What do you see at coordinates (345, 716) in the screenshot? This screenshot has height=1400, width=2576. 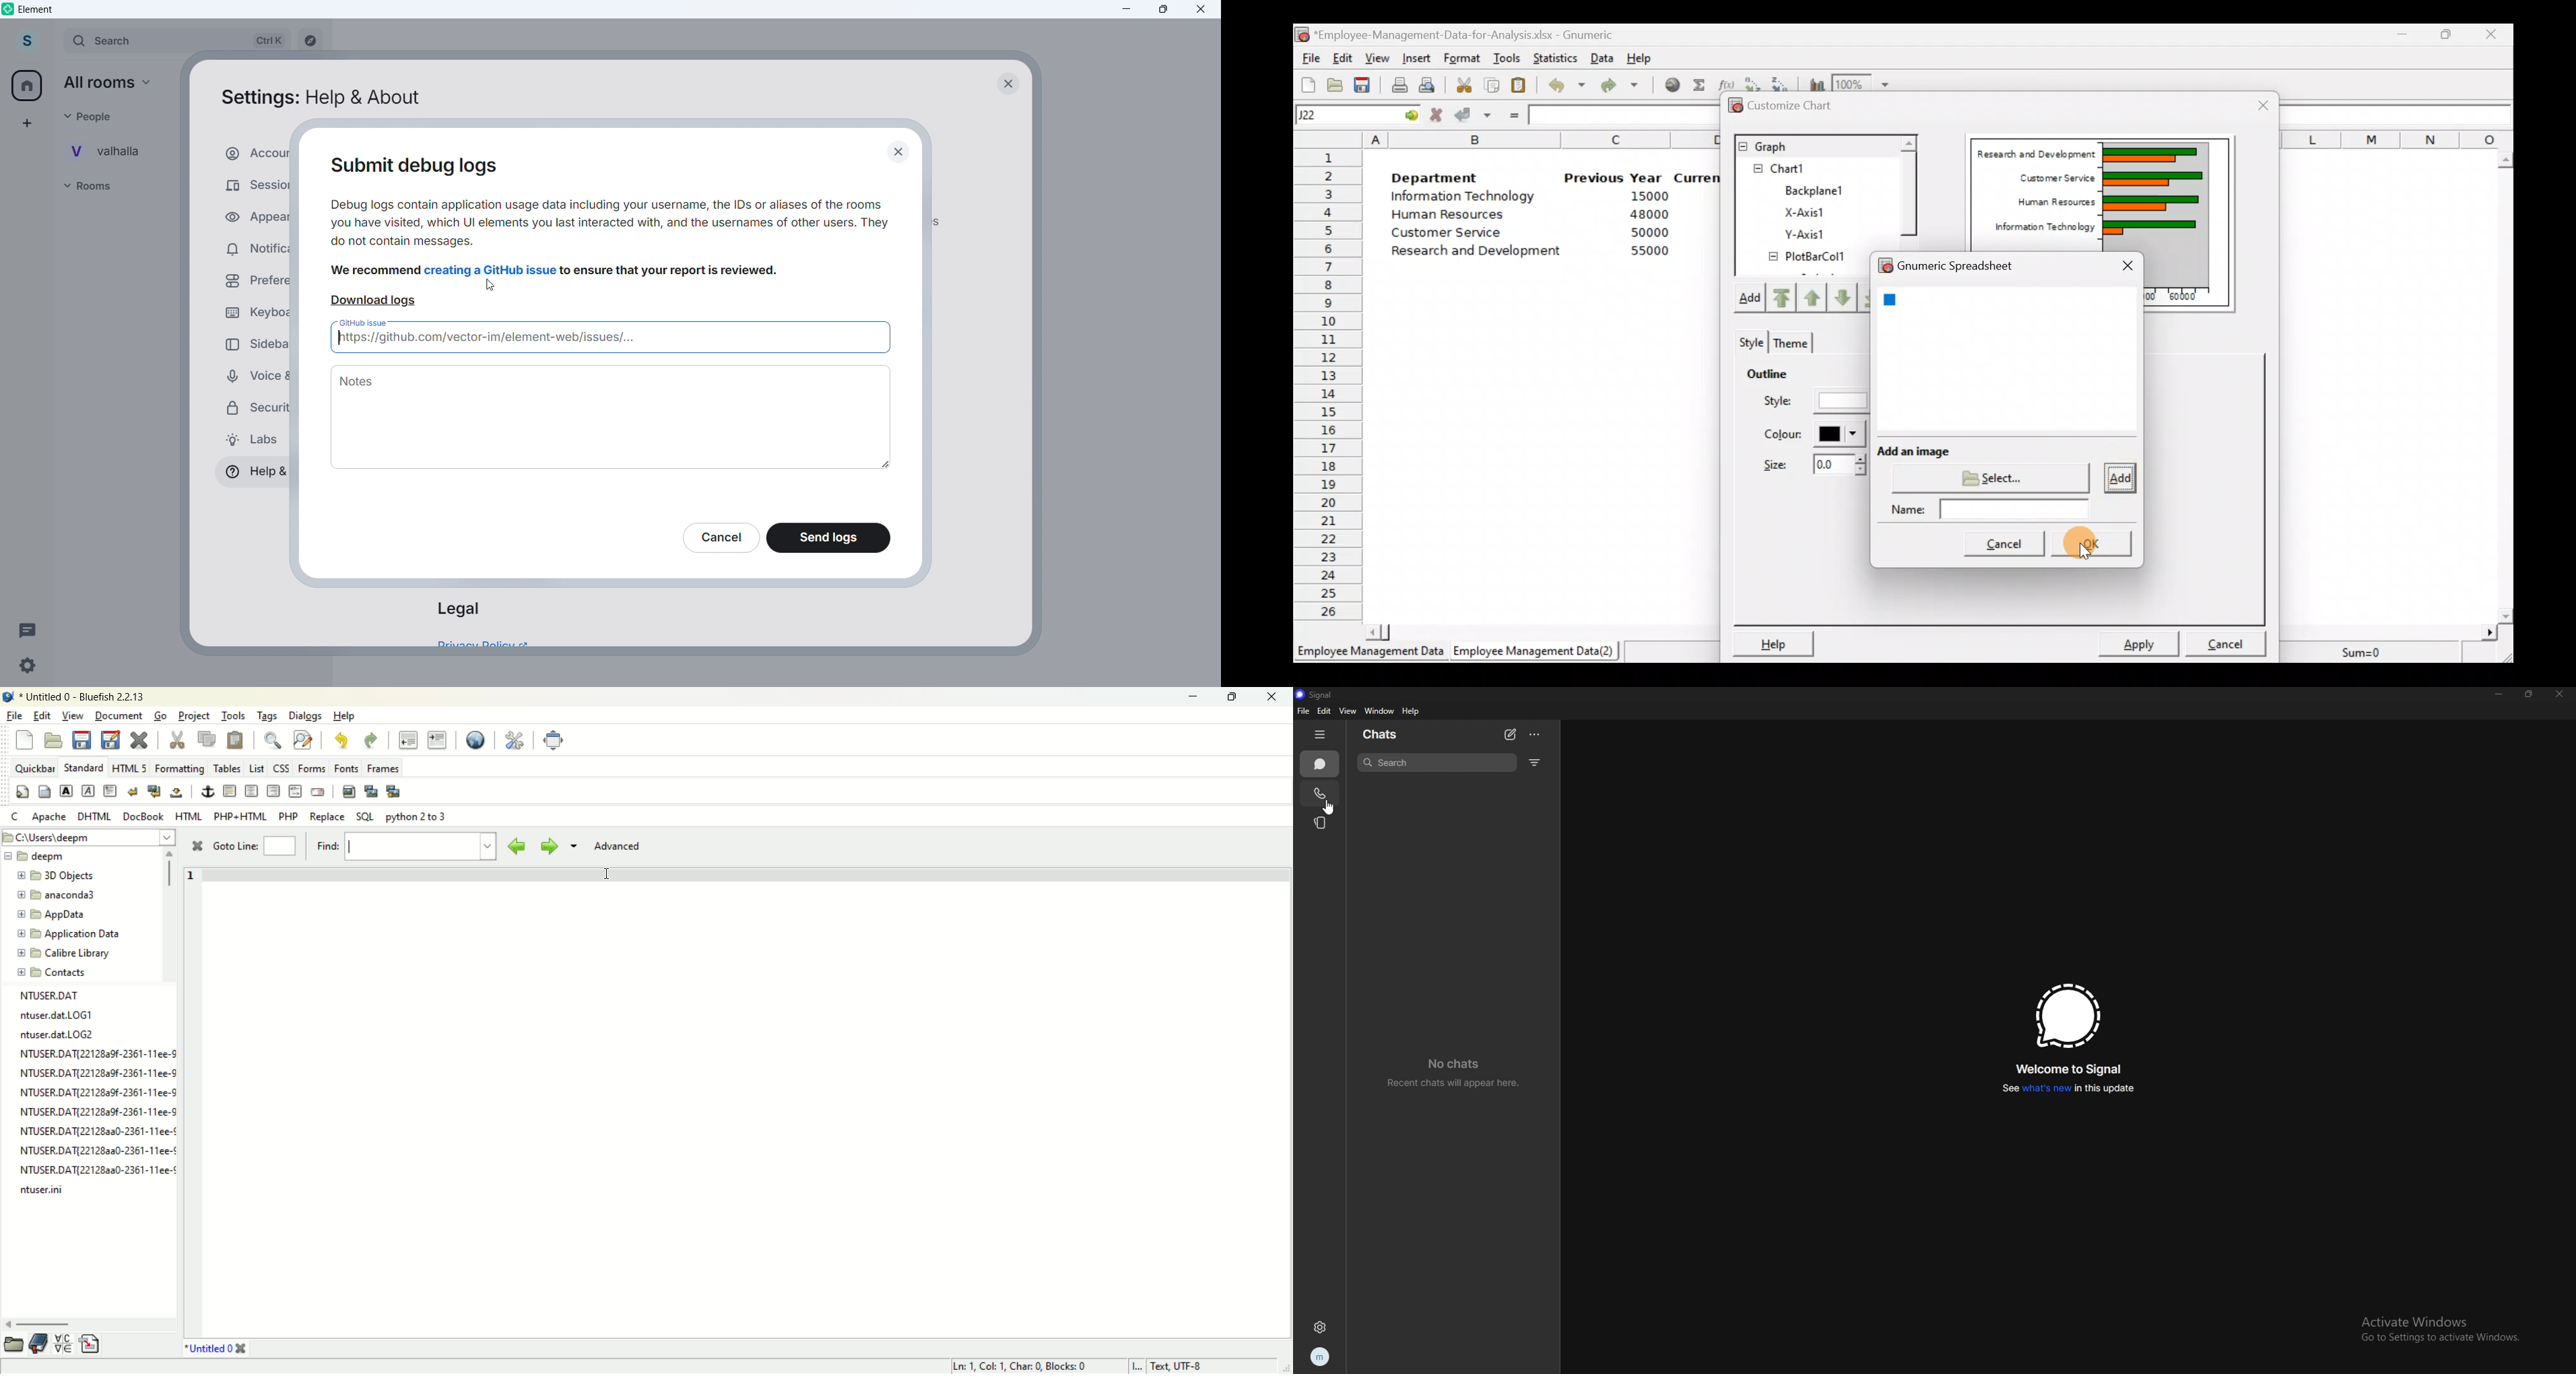 I see `help` at bounding box center [345, 716].